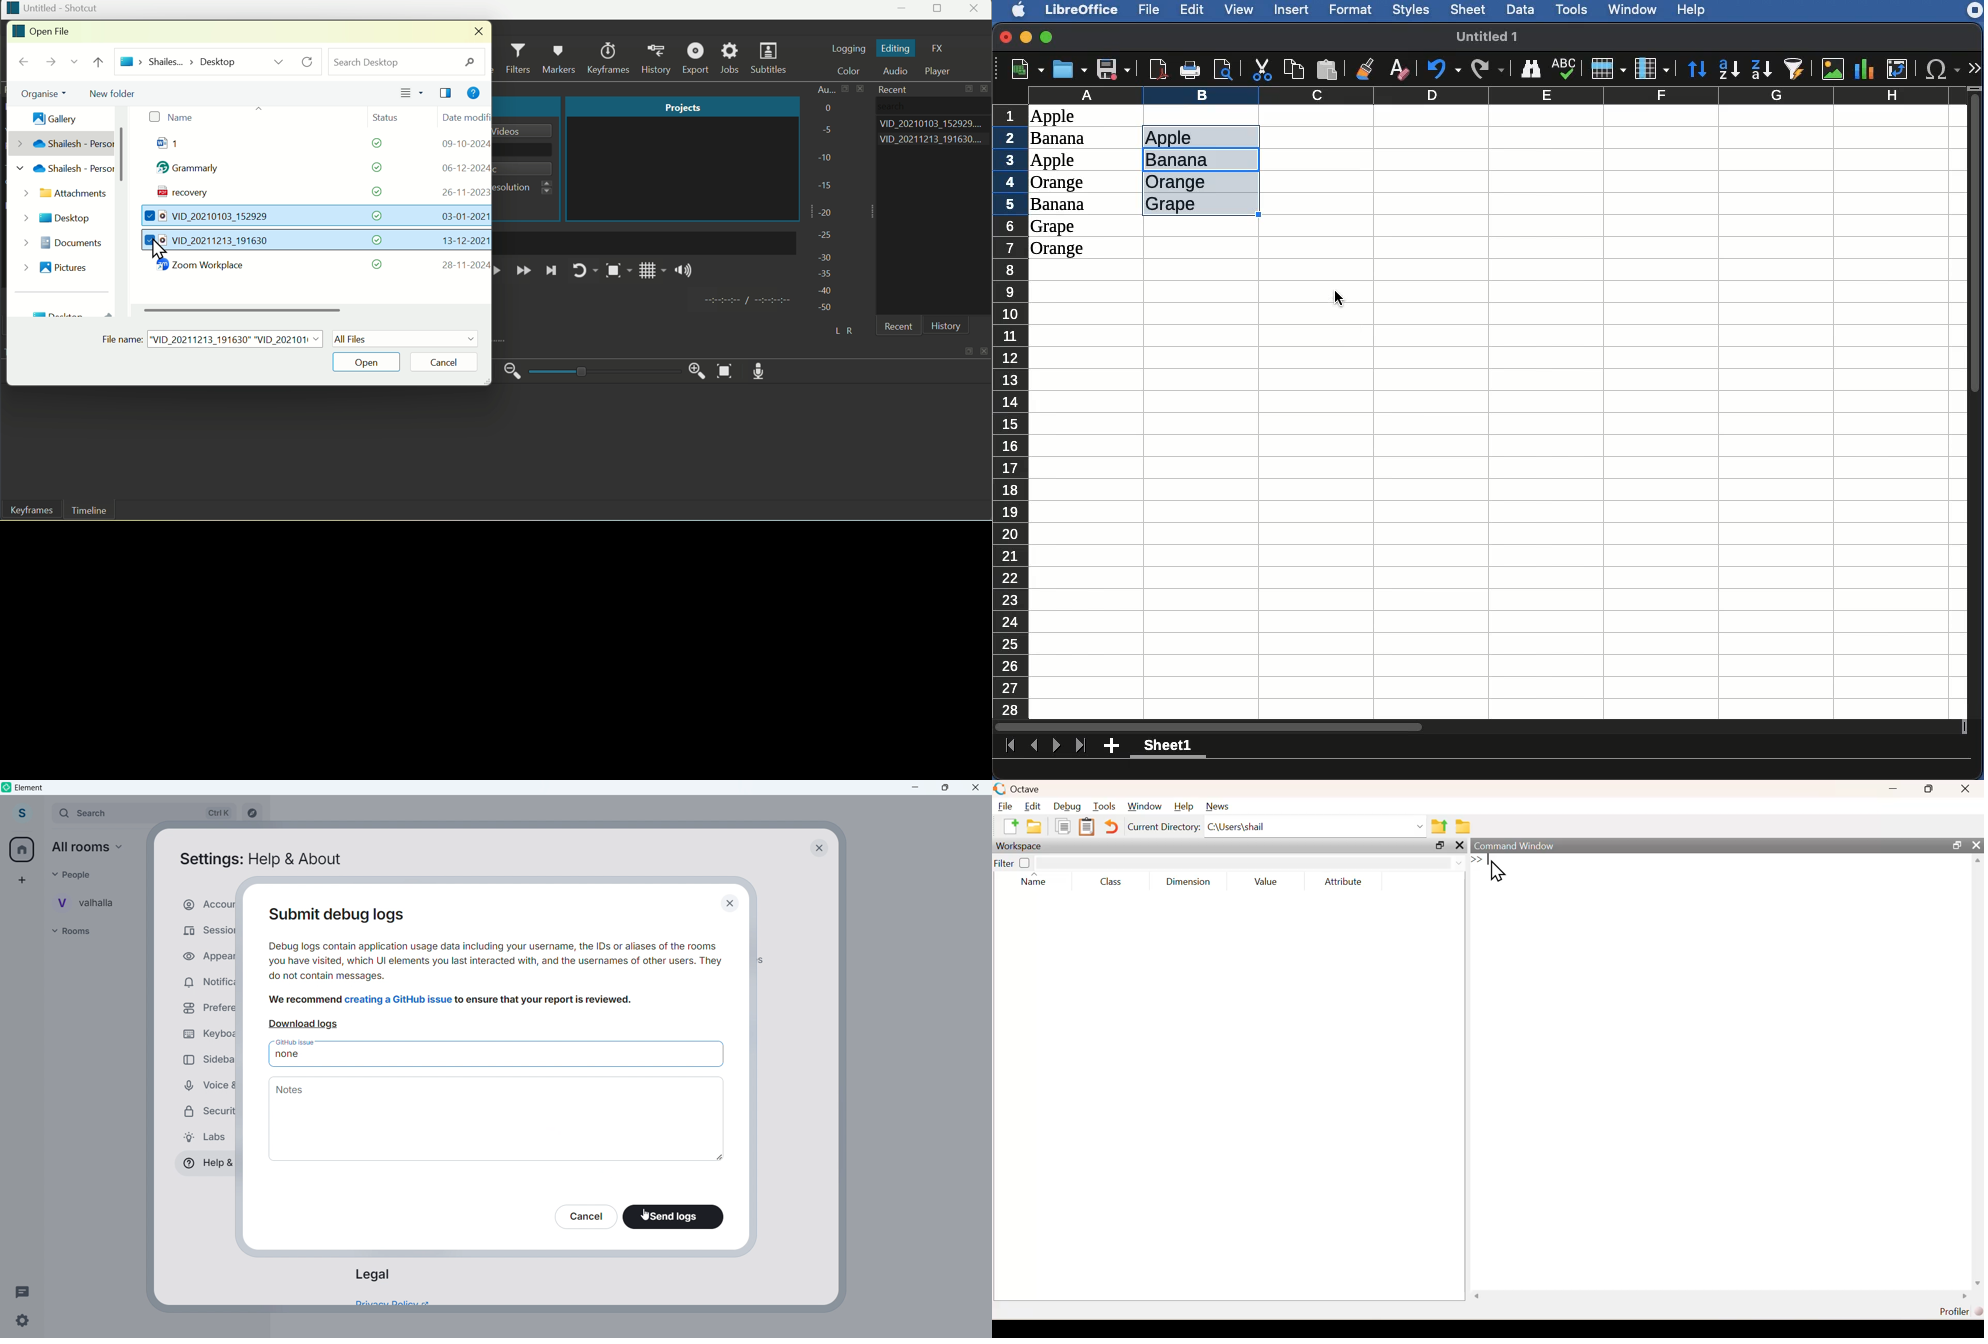  I want to click on maximize, so click(968, 351).